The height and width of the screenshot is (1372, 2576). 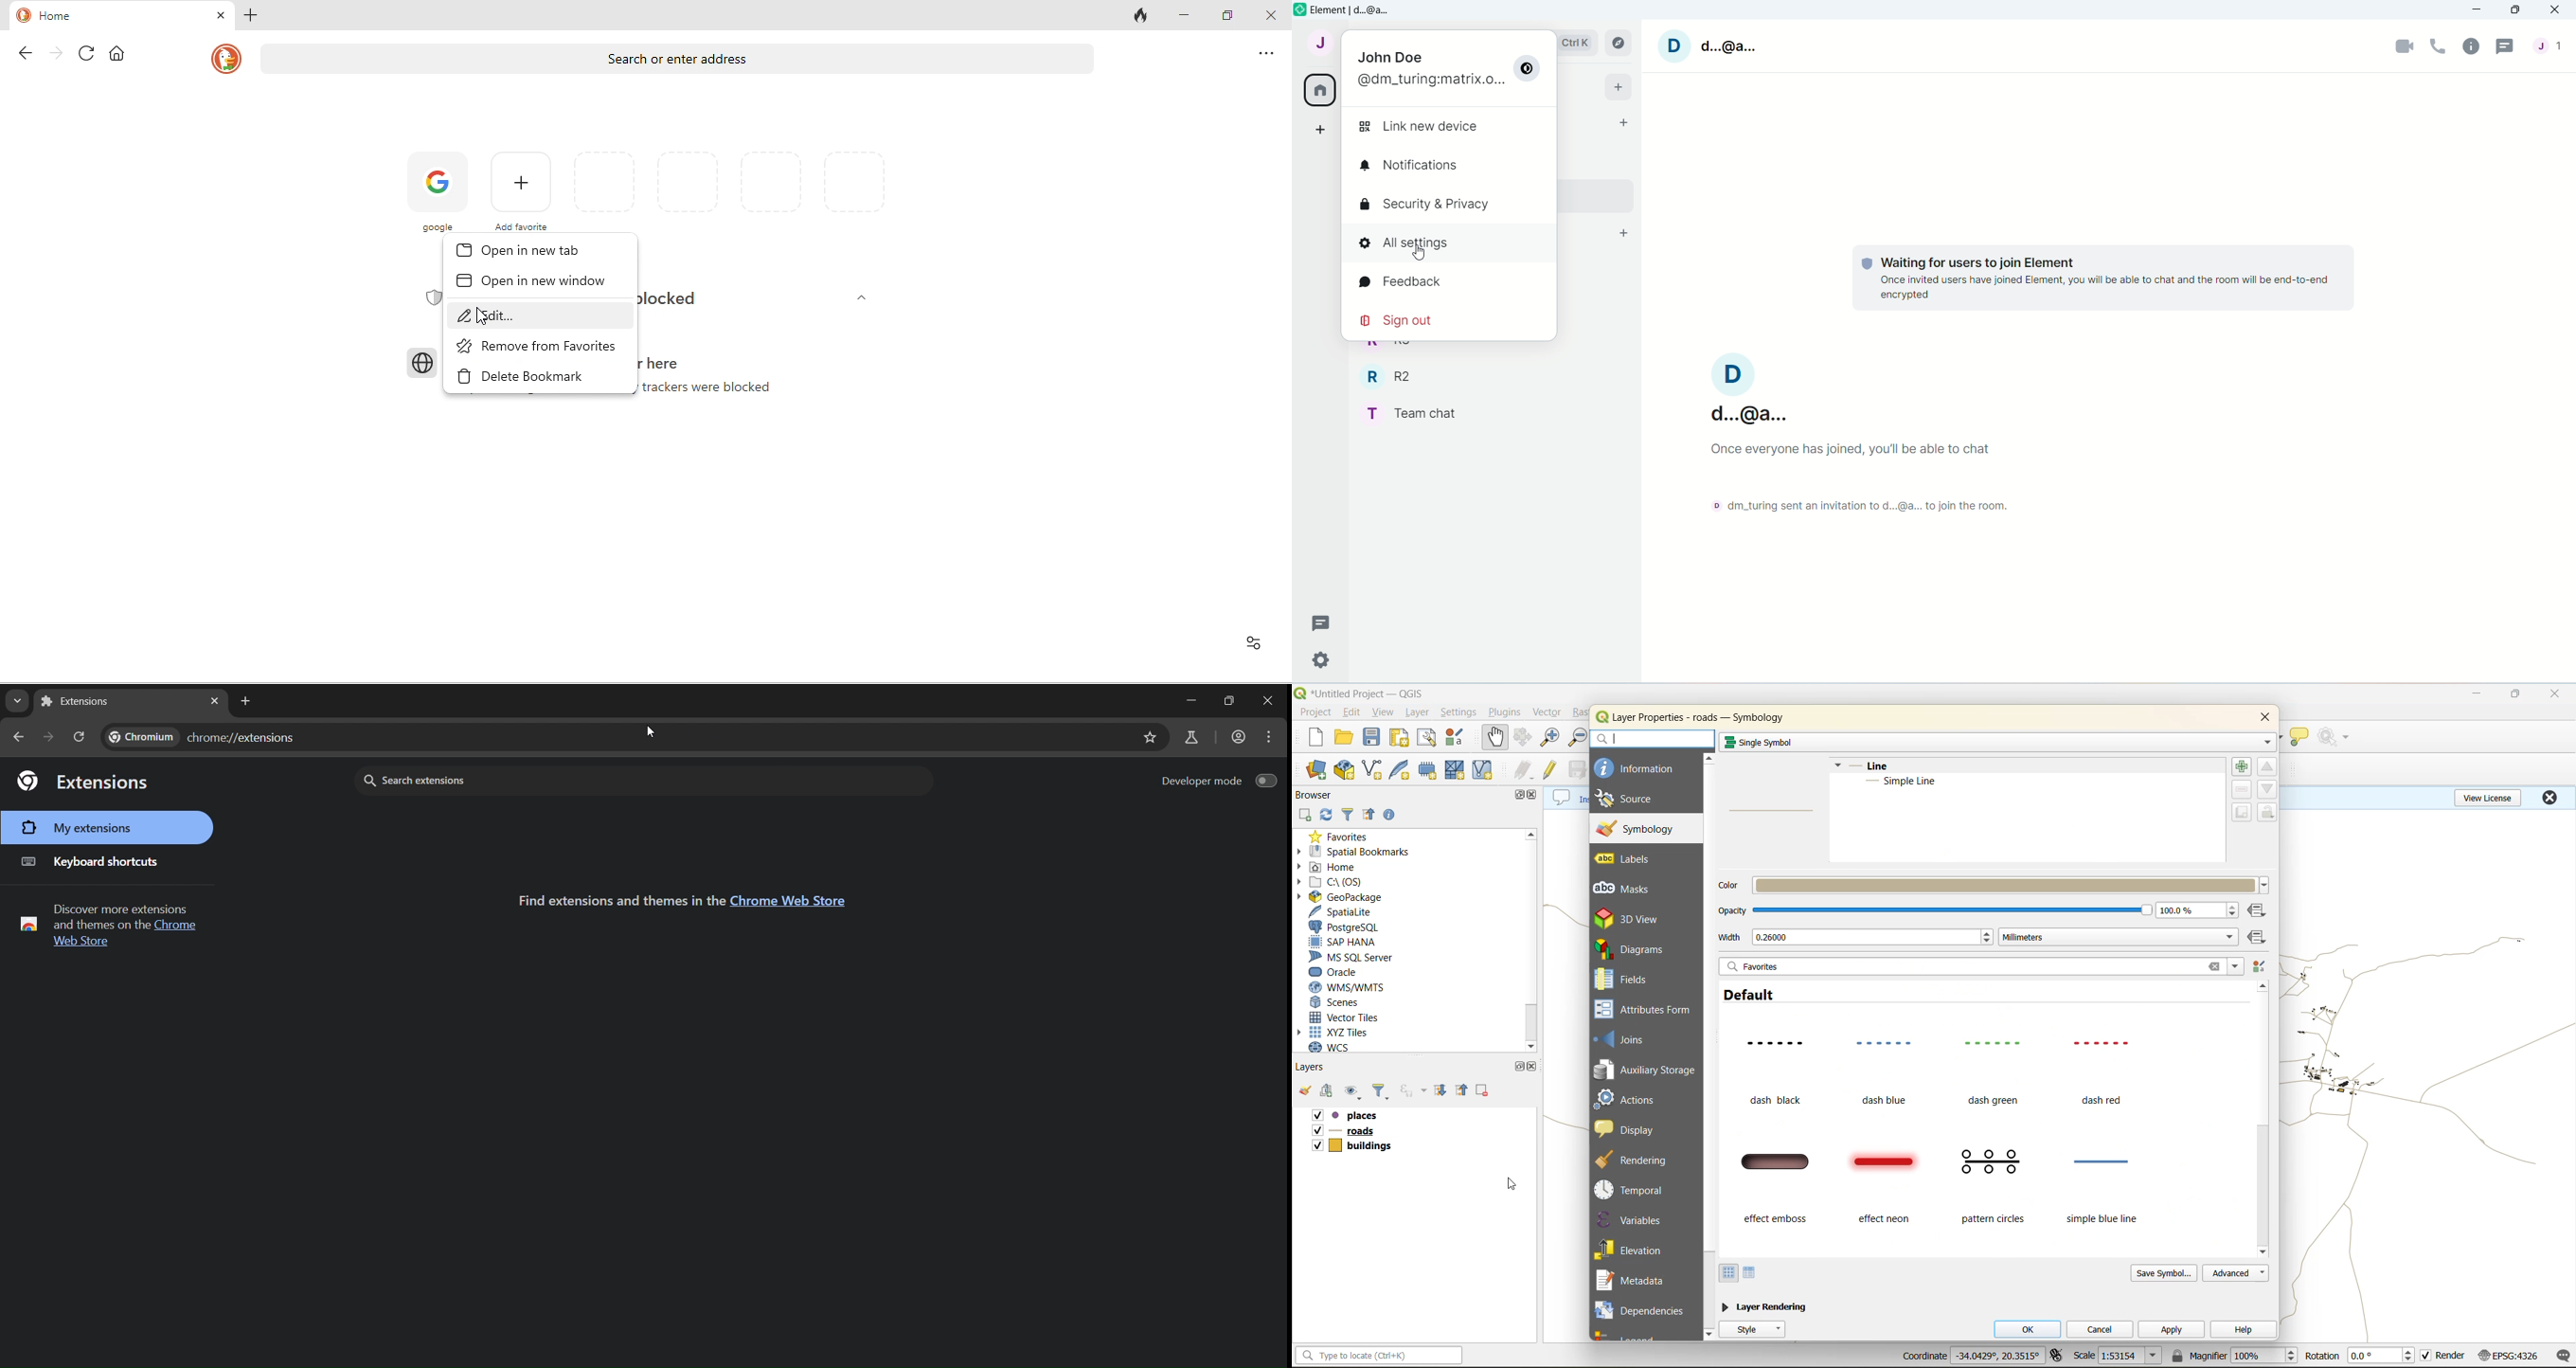 I want to click on minimize, so click(x=1181, y=699).